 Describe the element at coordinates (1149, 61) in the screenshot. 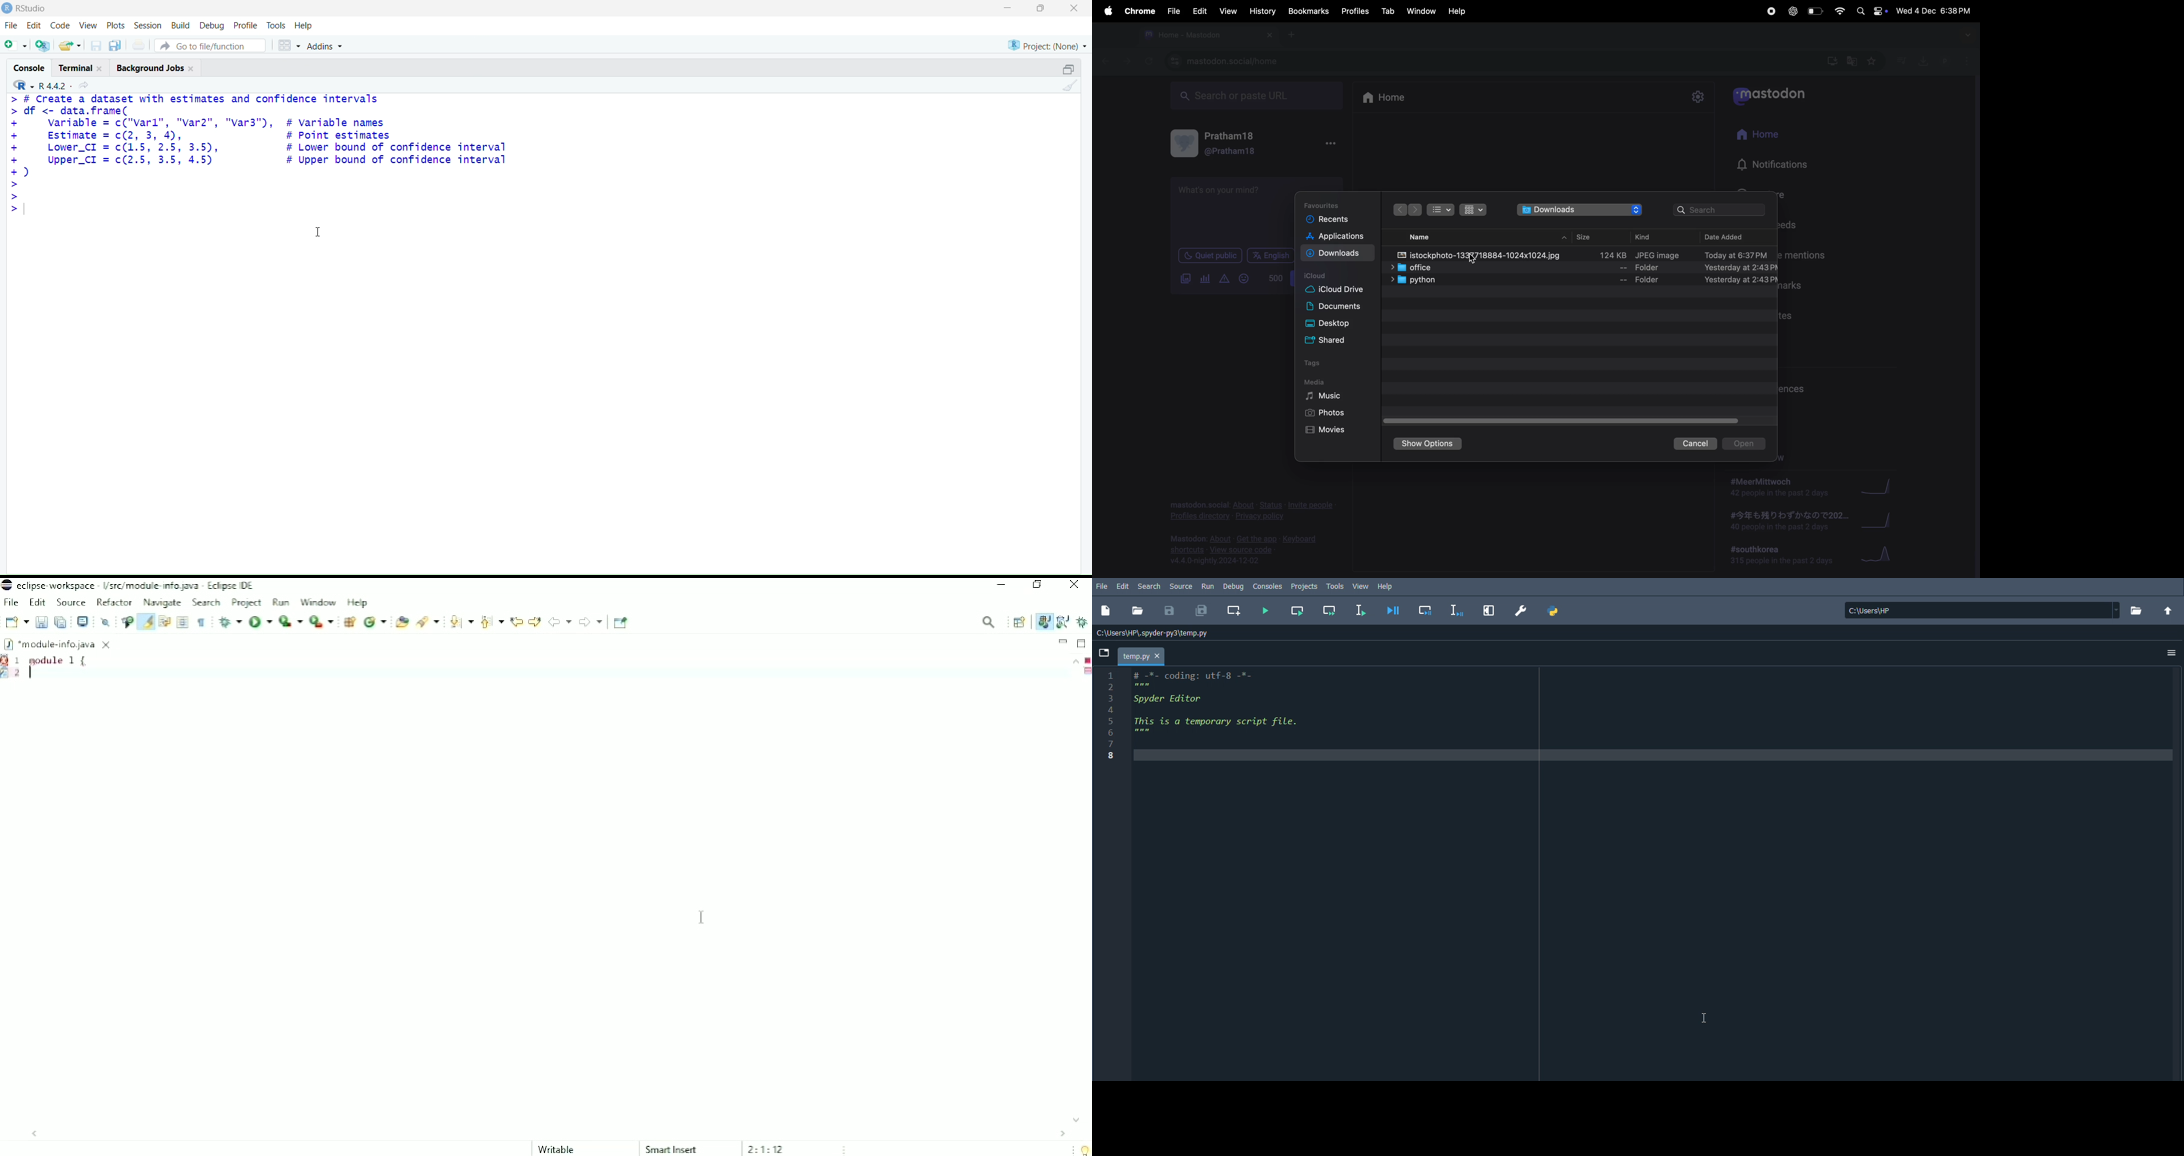

I see `refresh` at that location.